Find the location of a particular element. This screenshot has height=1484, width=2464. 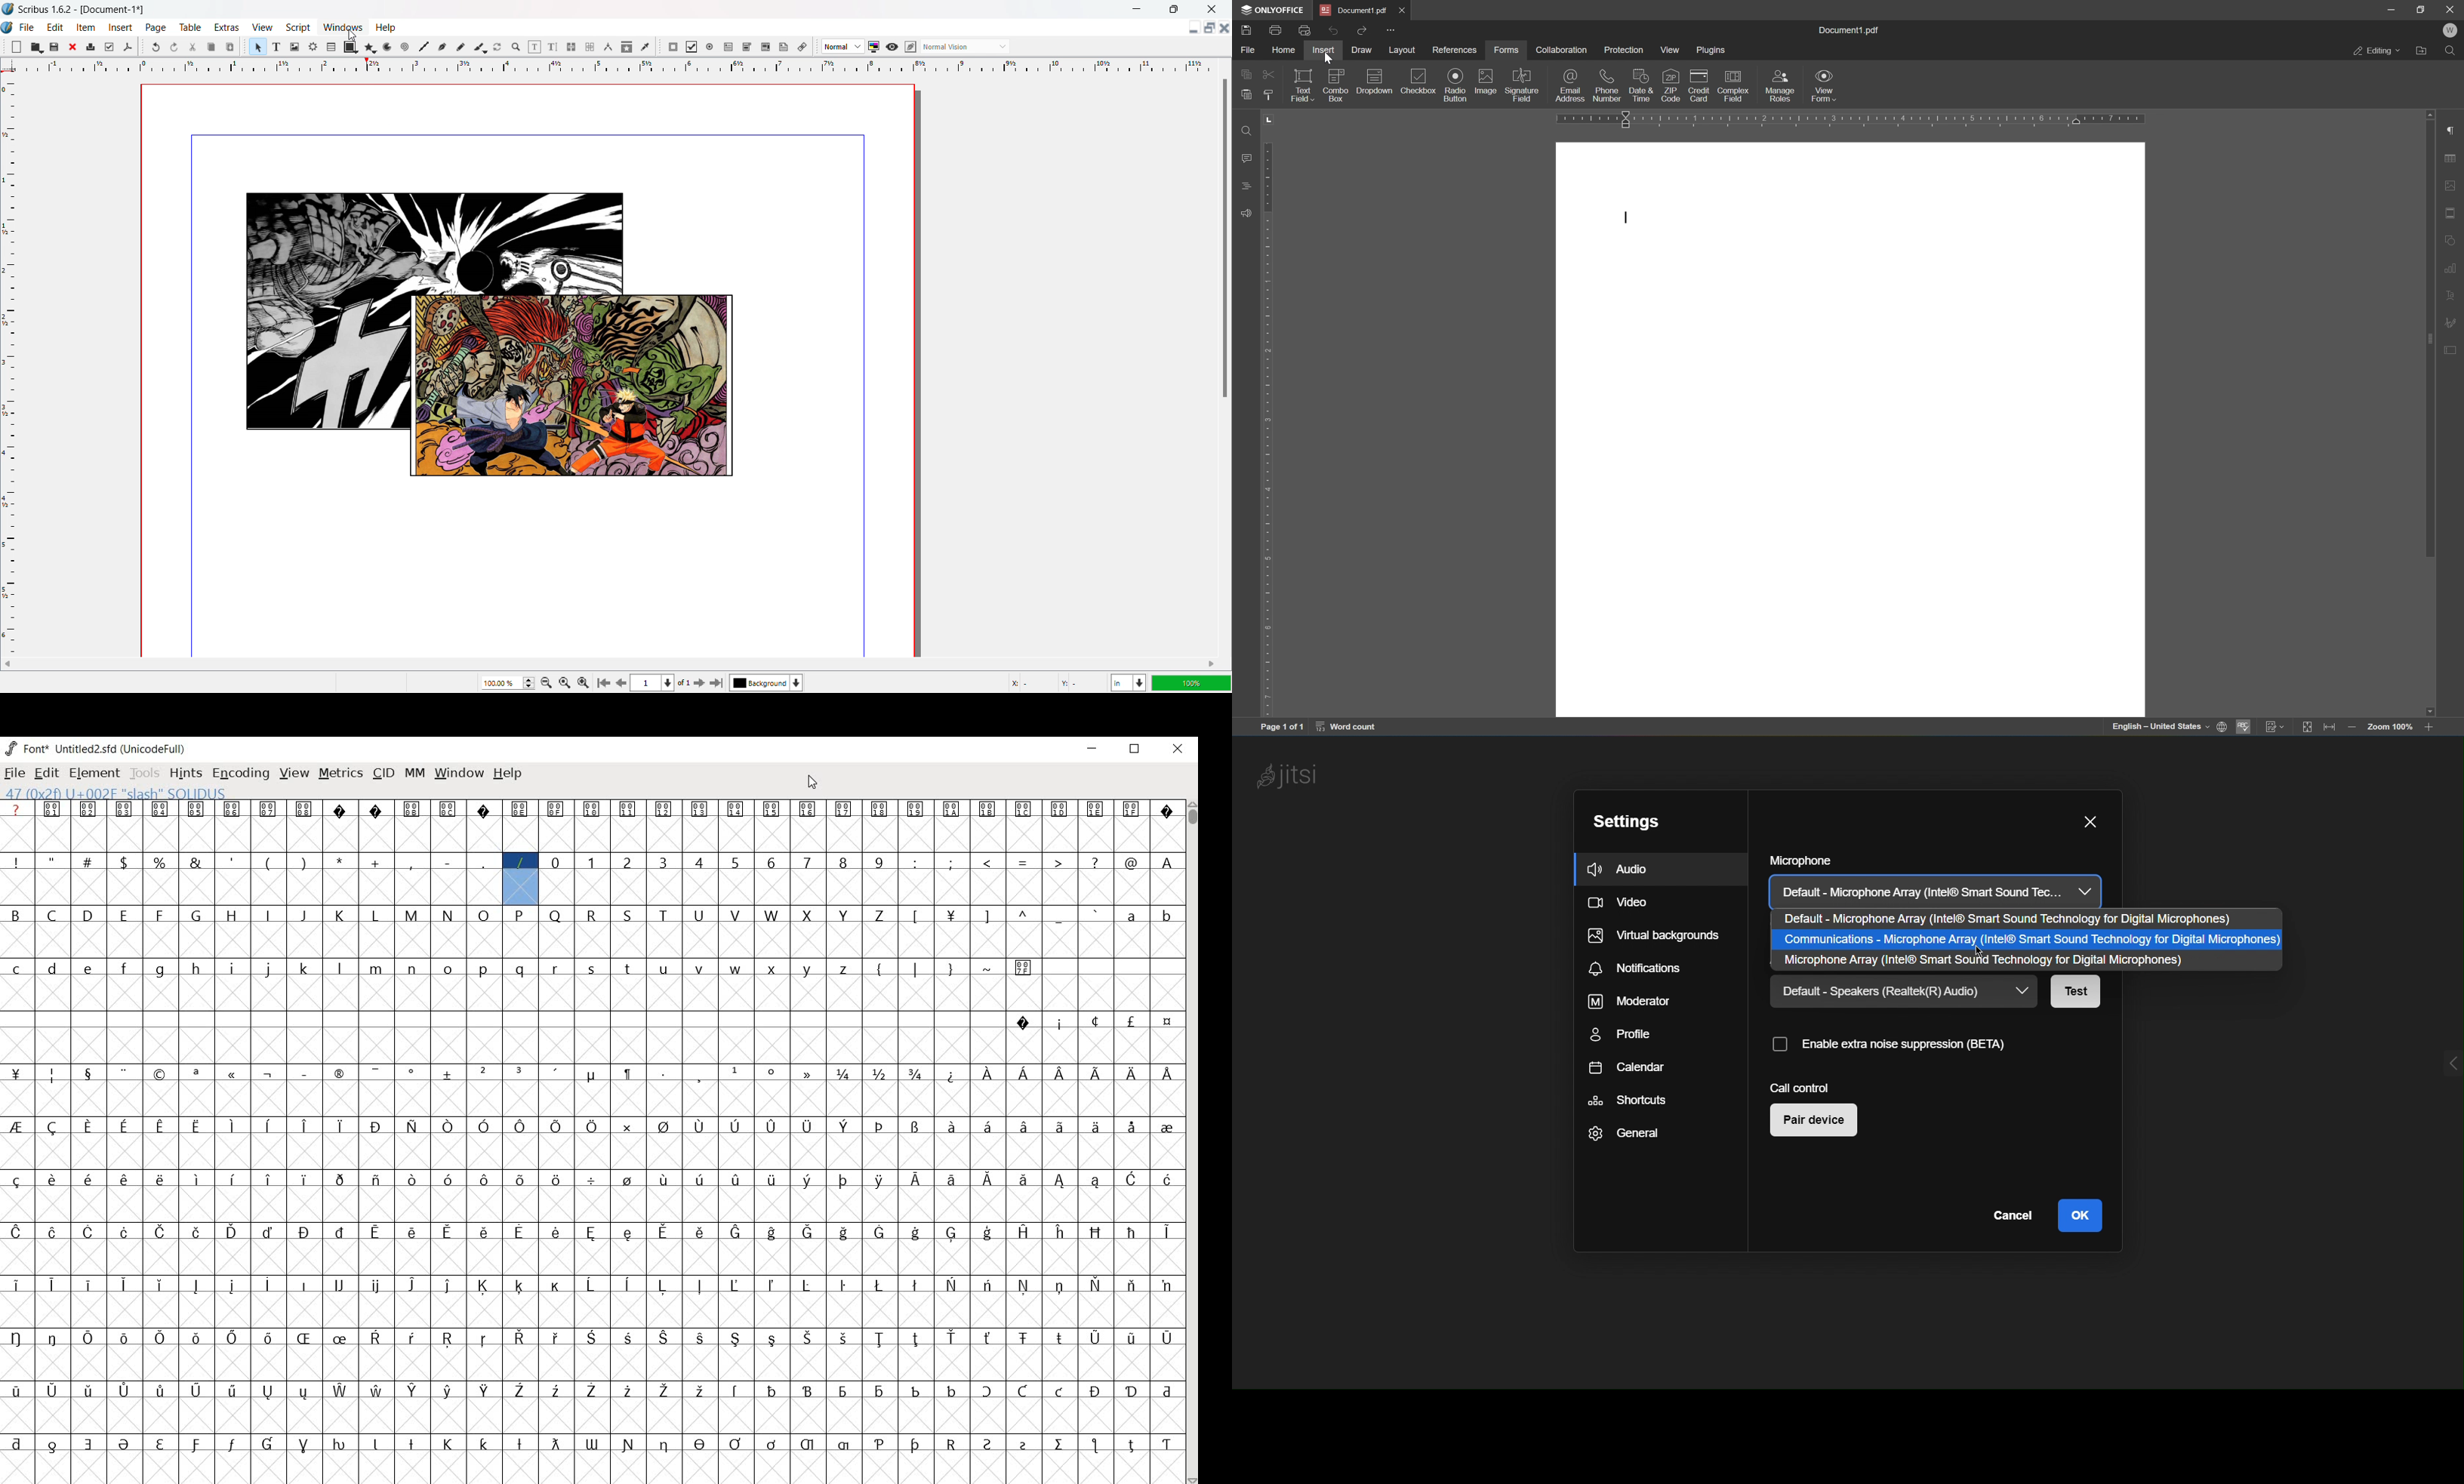

select current layer is located at coordinates (766, 683).